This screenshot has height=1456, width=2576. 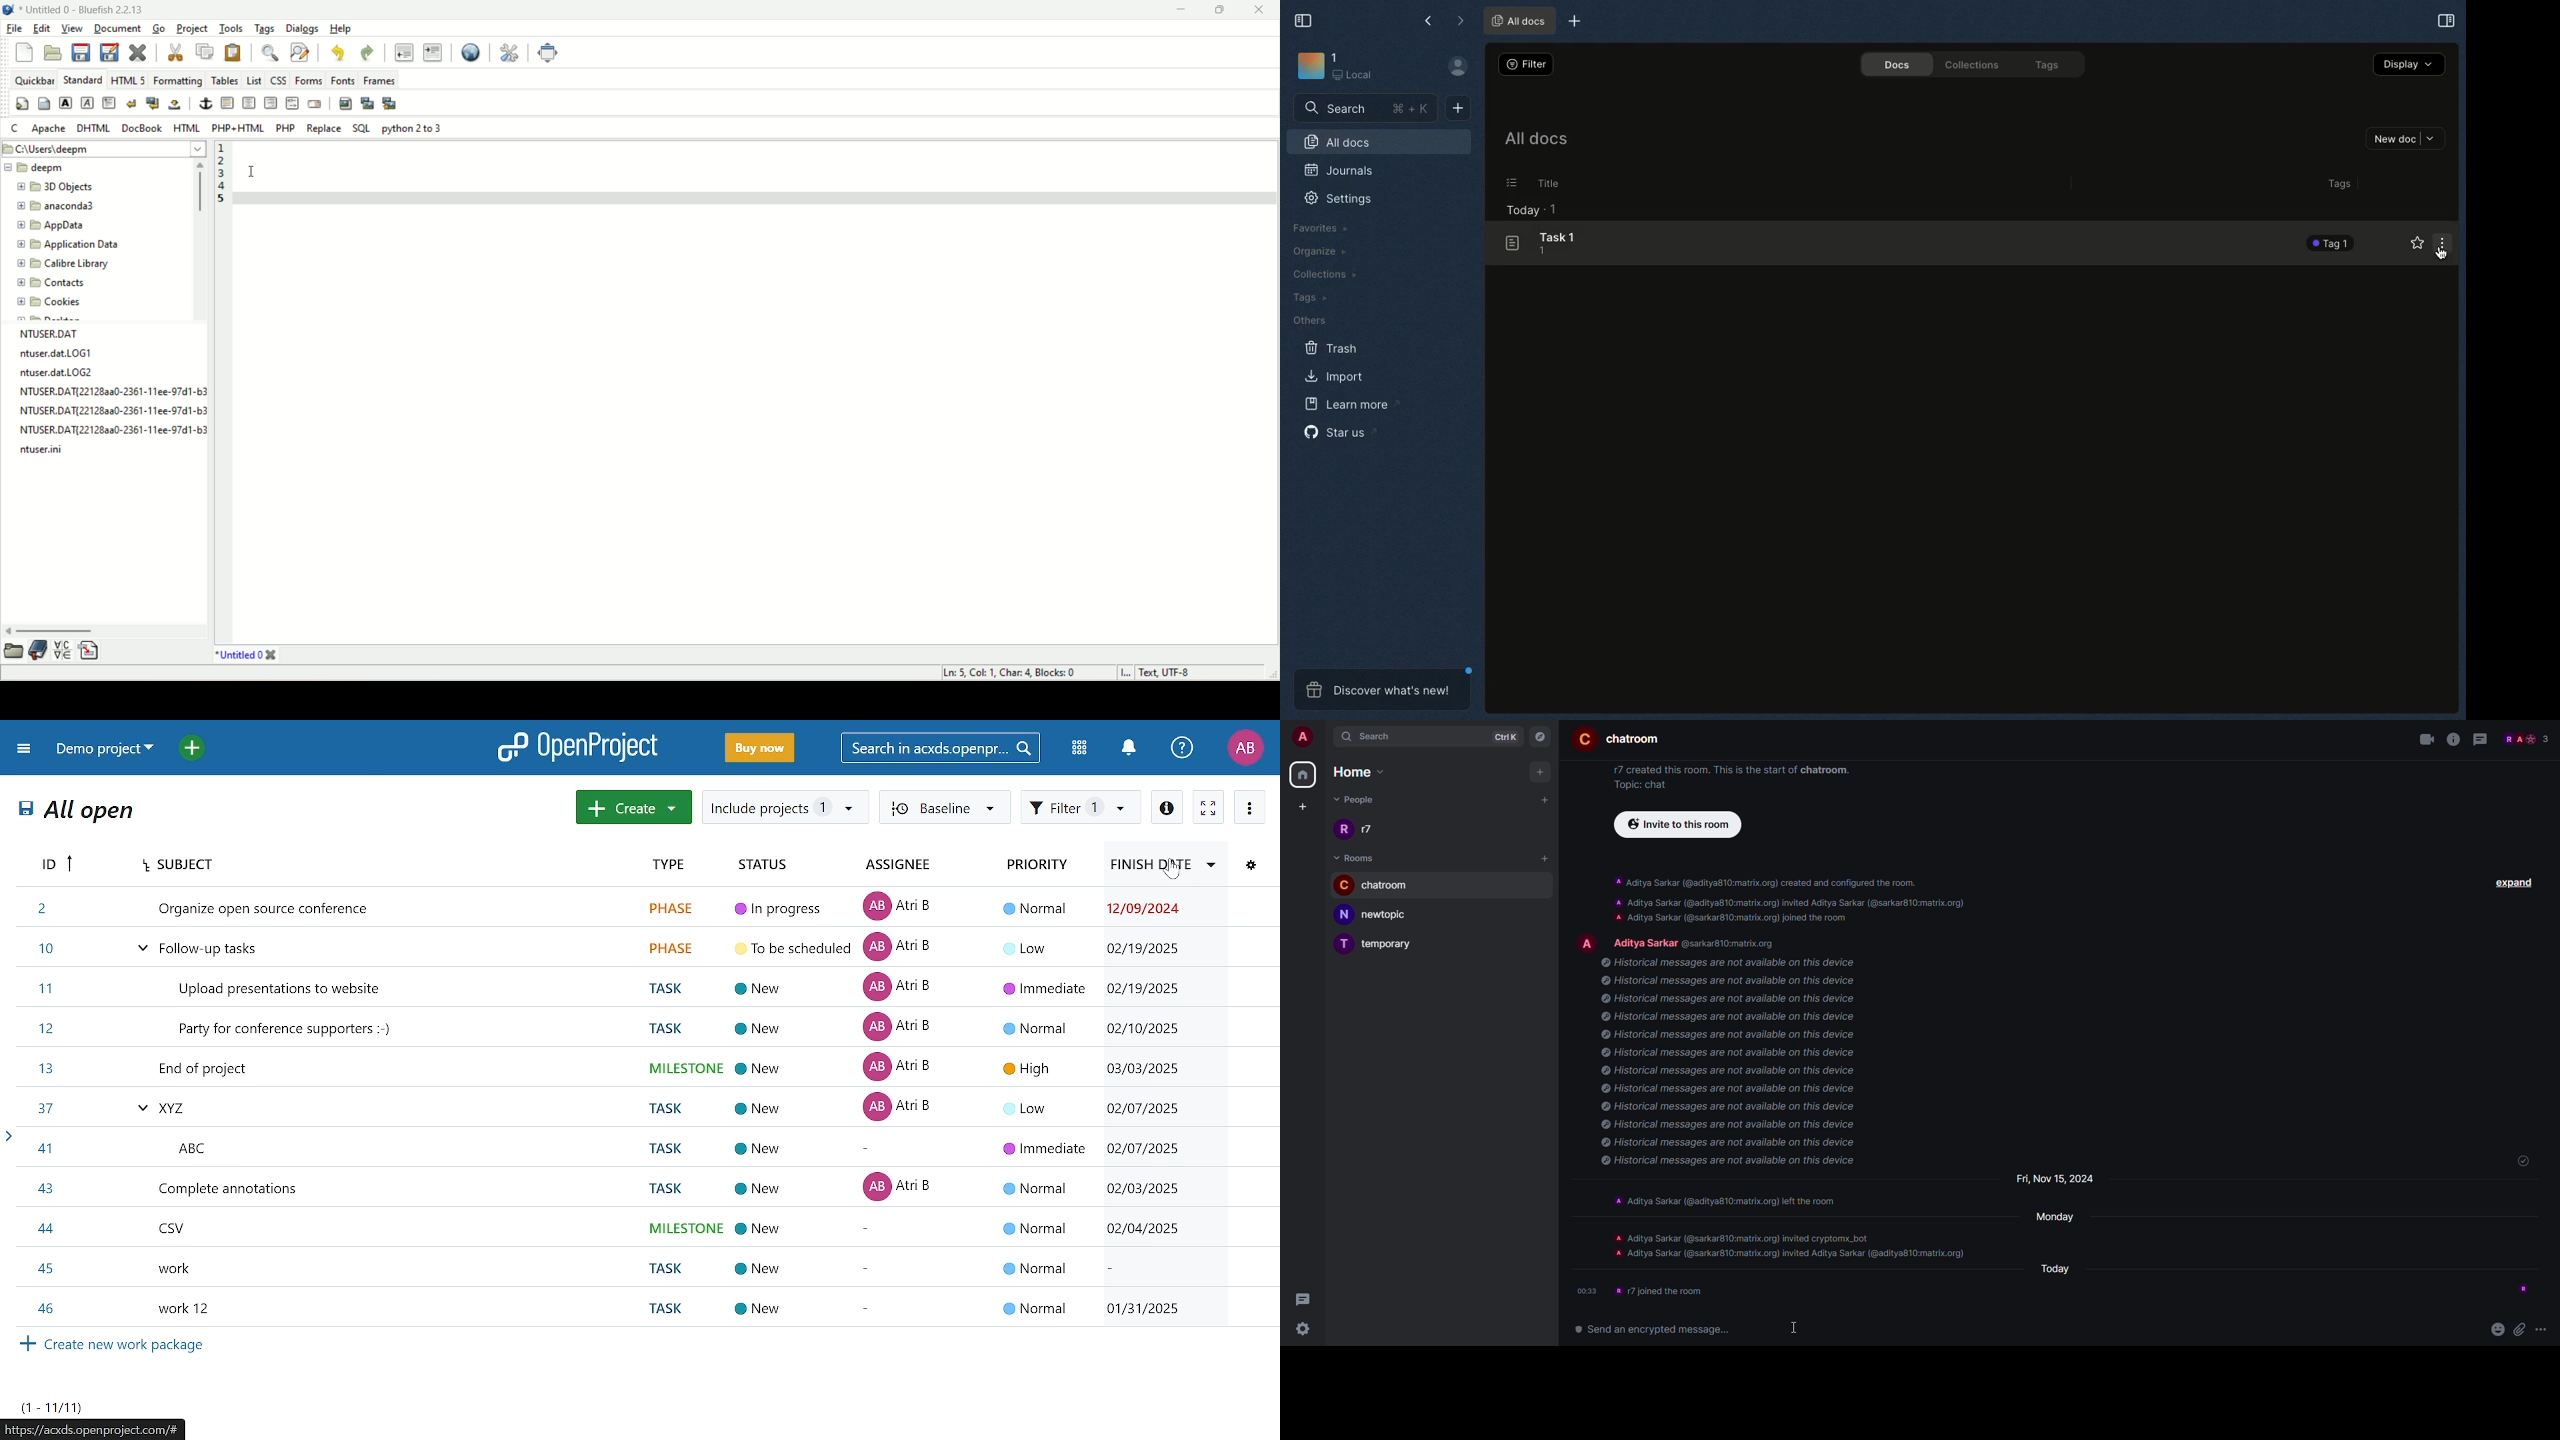 I want to click on people, so click(x=1701, y=941).